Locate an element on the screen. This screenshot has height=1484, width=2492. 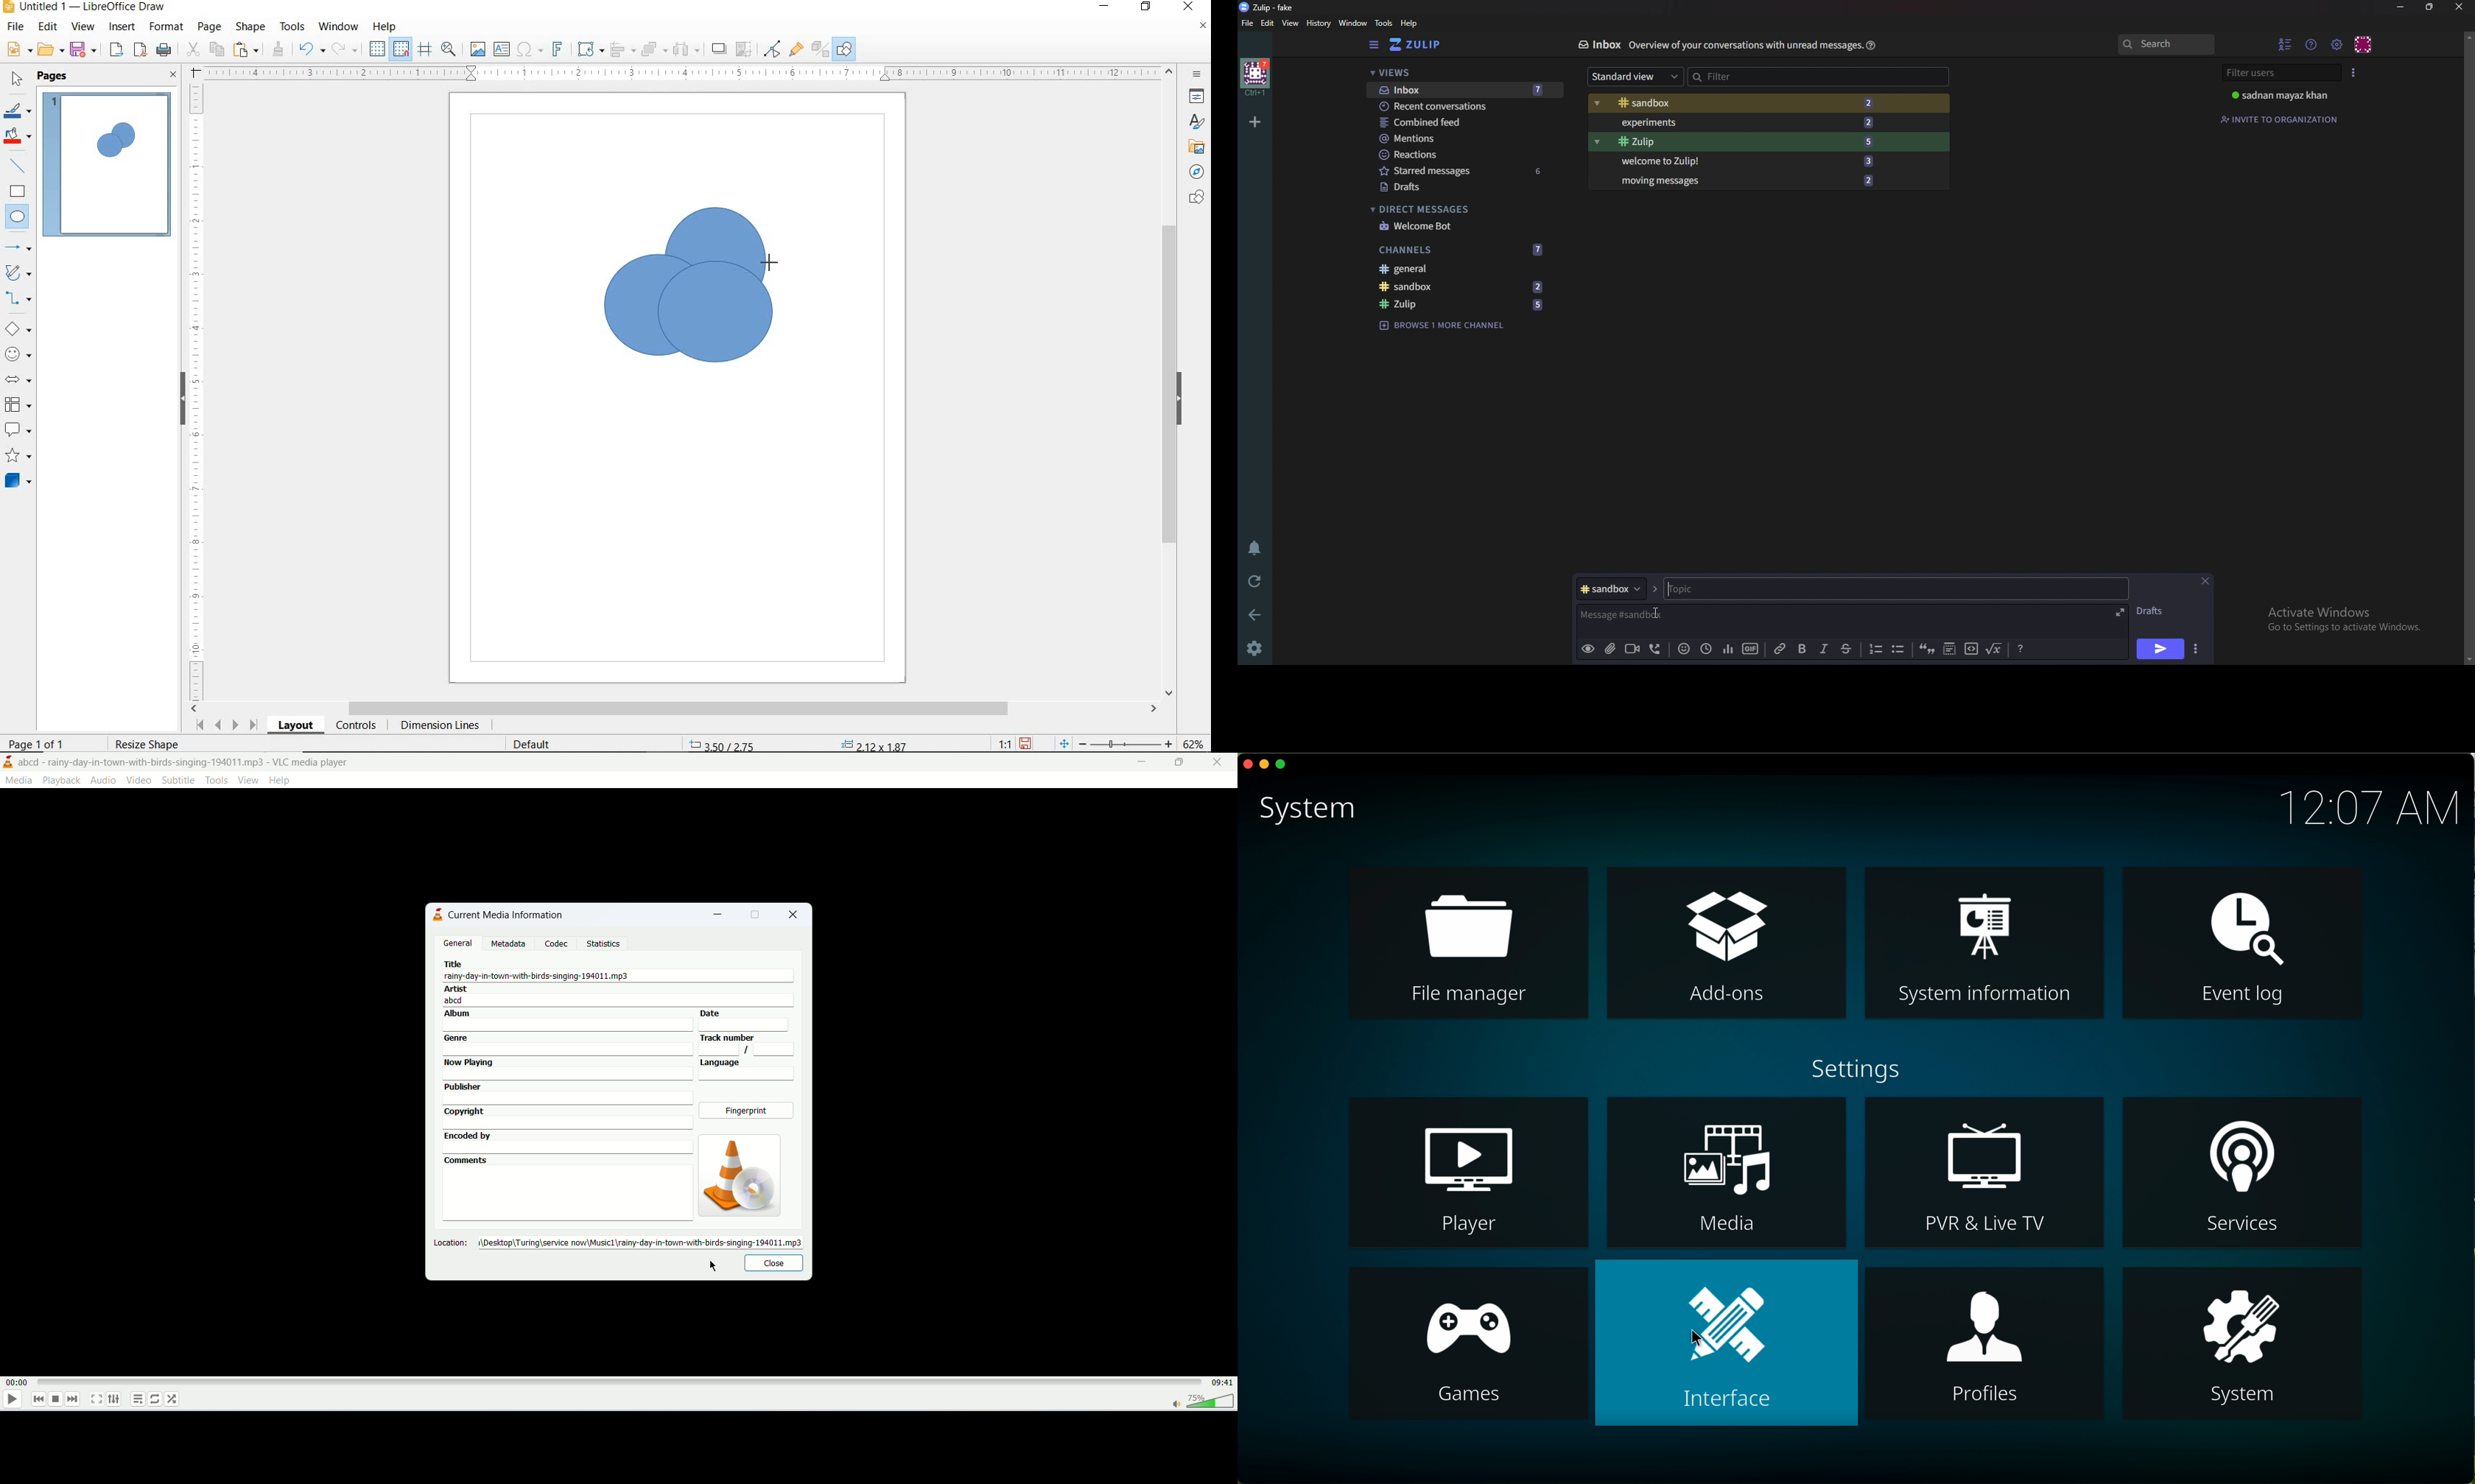
games is located at coordinates (1470, 1344).